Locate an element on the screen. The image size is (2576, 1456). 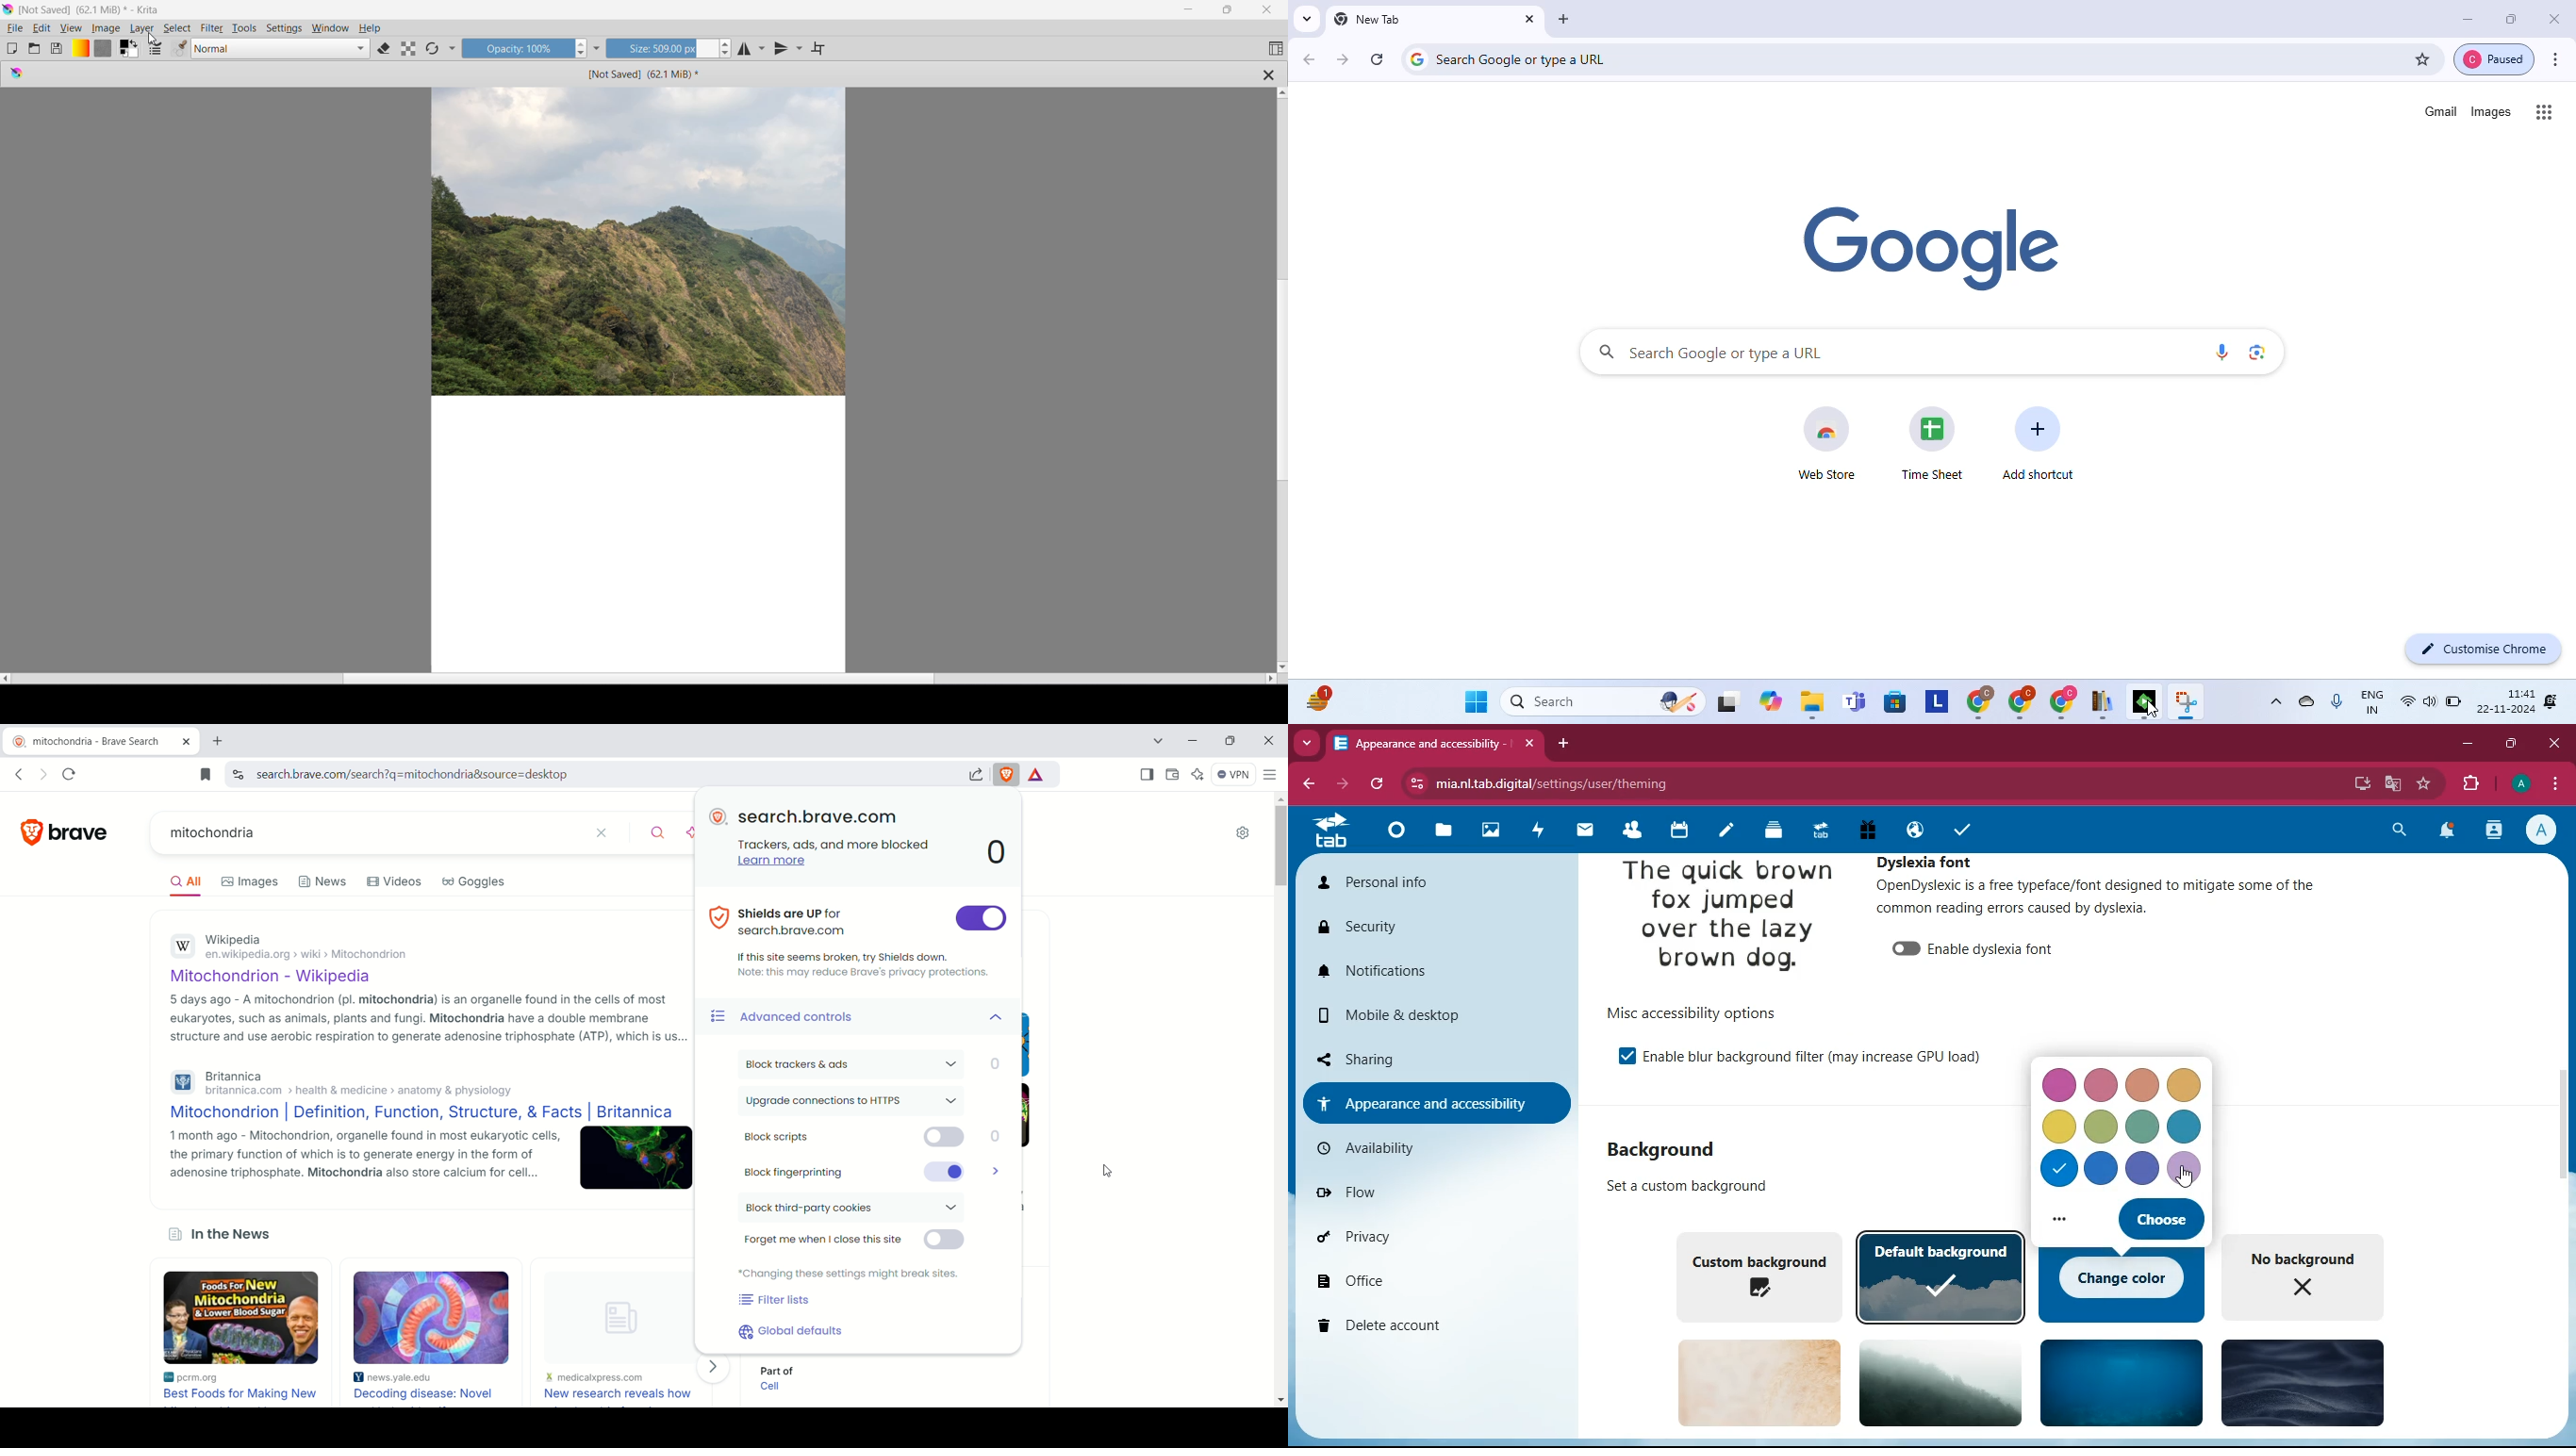
profile is located at coordinates (2520, 783).